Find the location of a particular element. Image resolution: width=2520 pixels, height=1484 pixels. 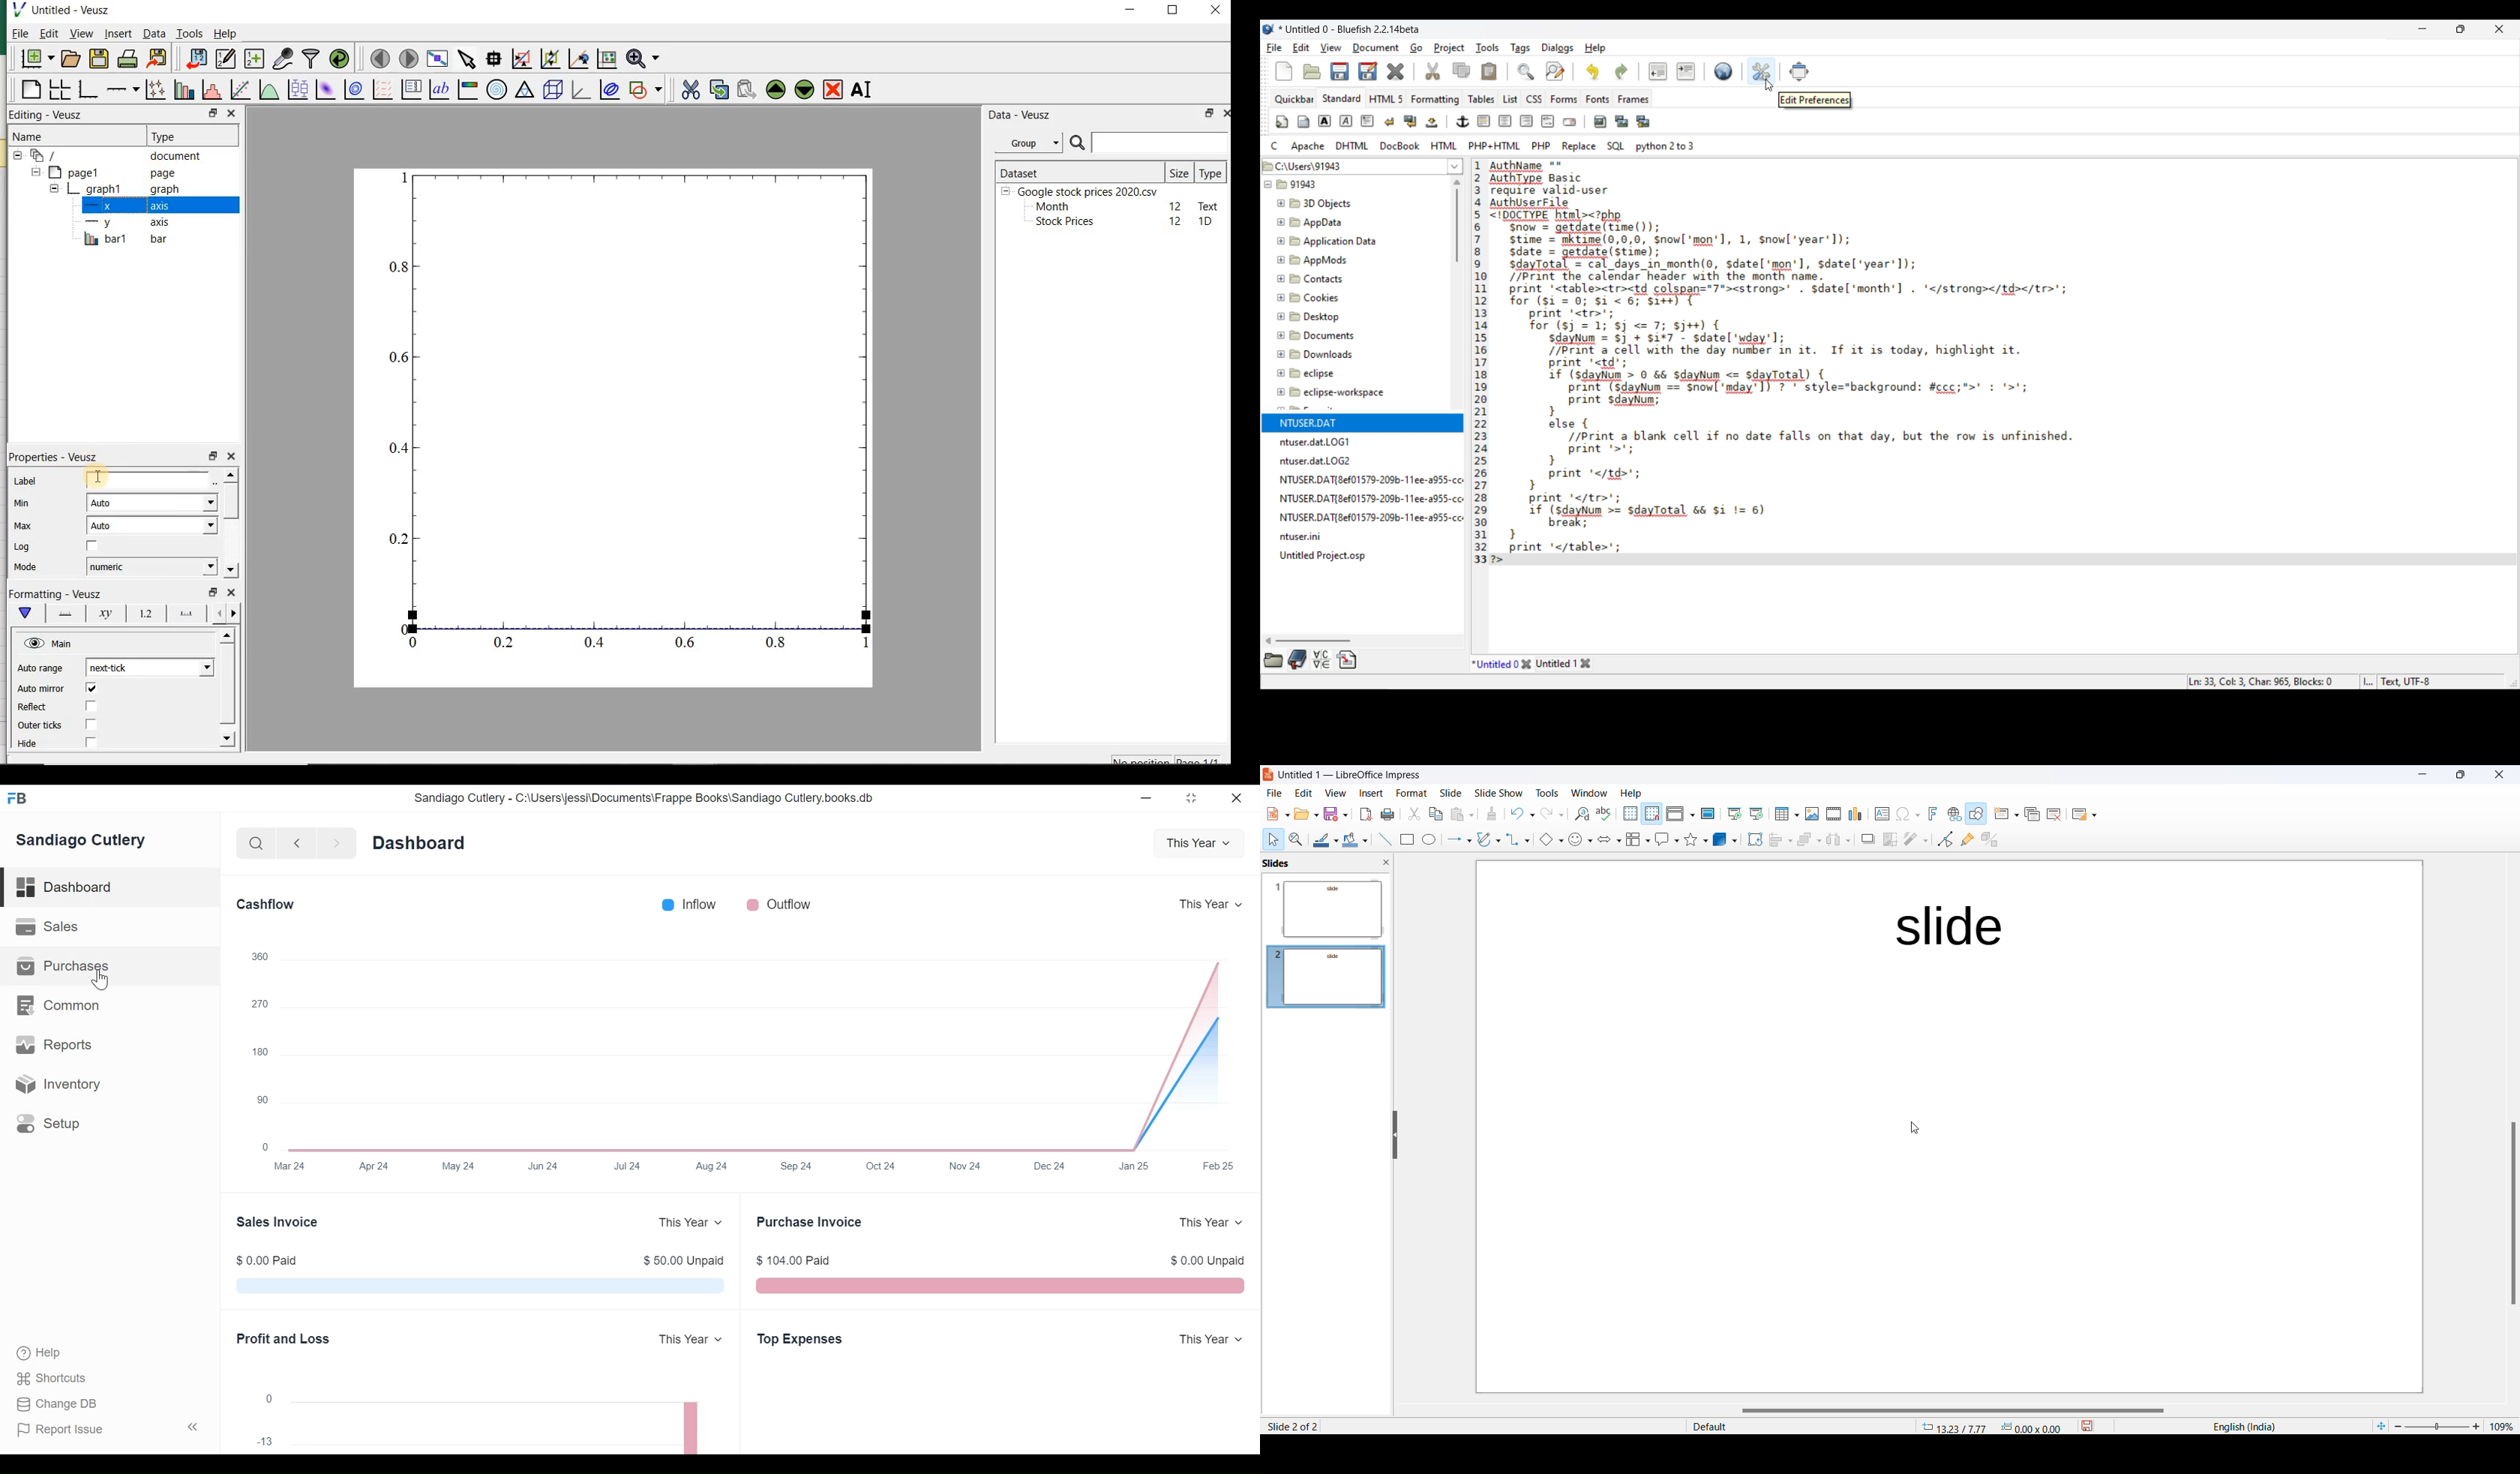

Mar 24 is located at coordinates (290, 1166).